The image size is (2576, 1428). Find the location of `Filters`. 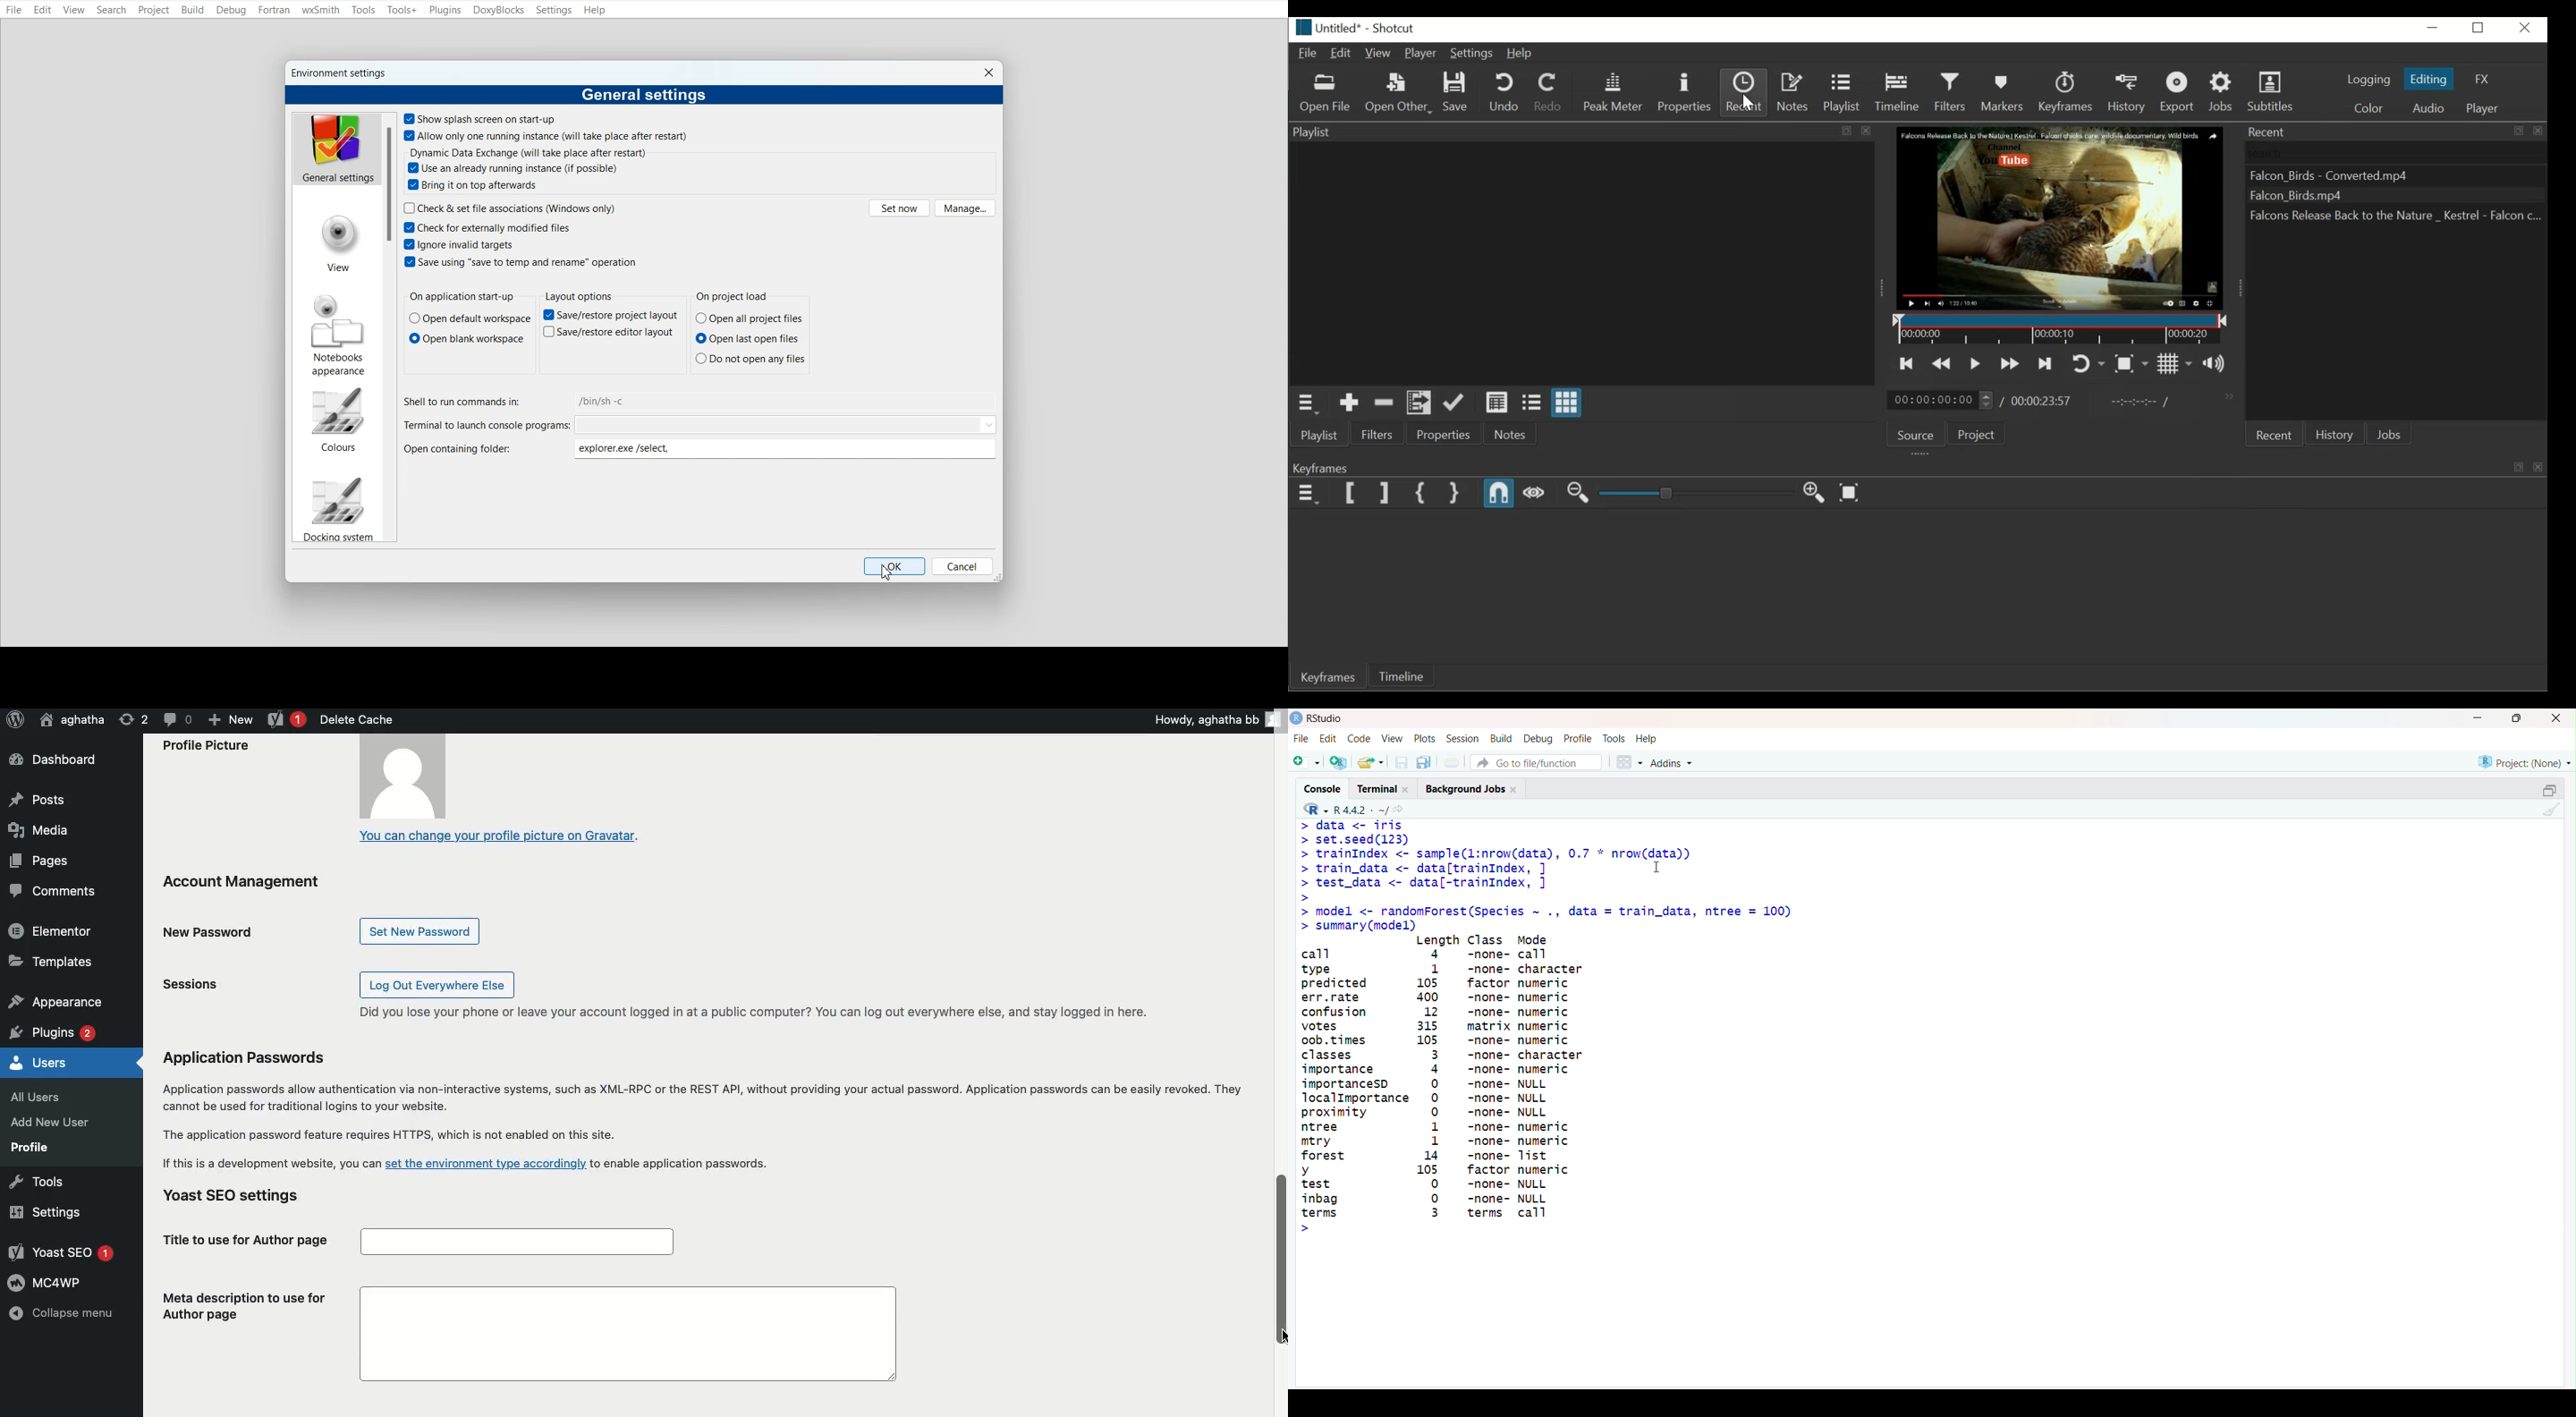

Filters is located at coordinates (1950, 92).